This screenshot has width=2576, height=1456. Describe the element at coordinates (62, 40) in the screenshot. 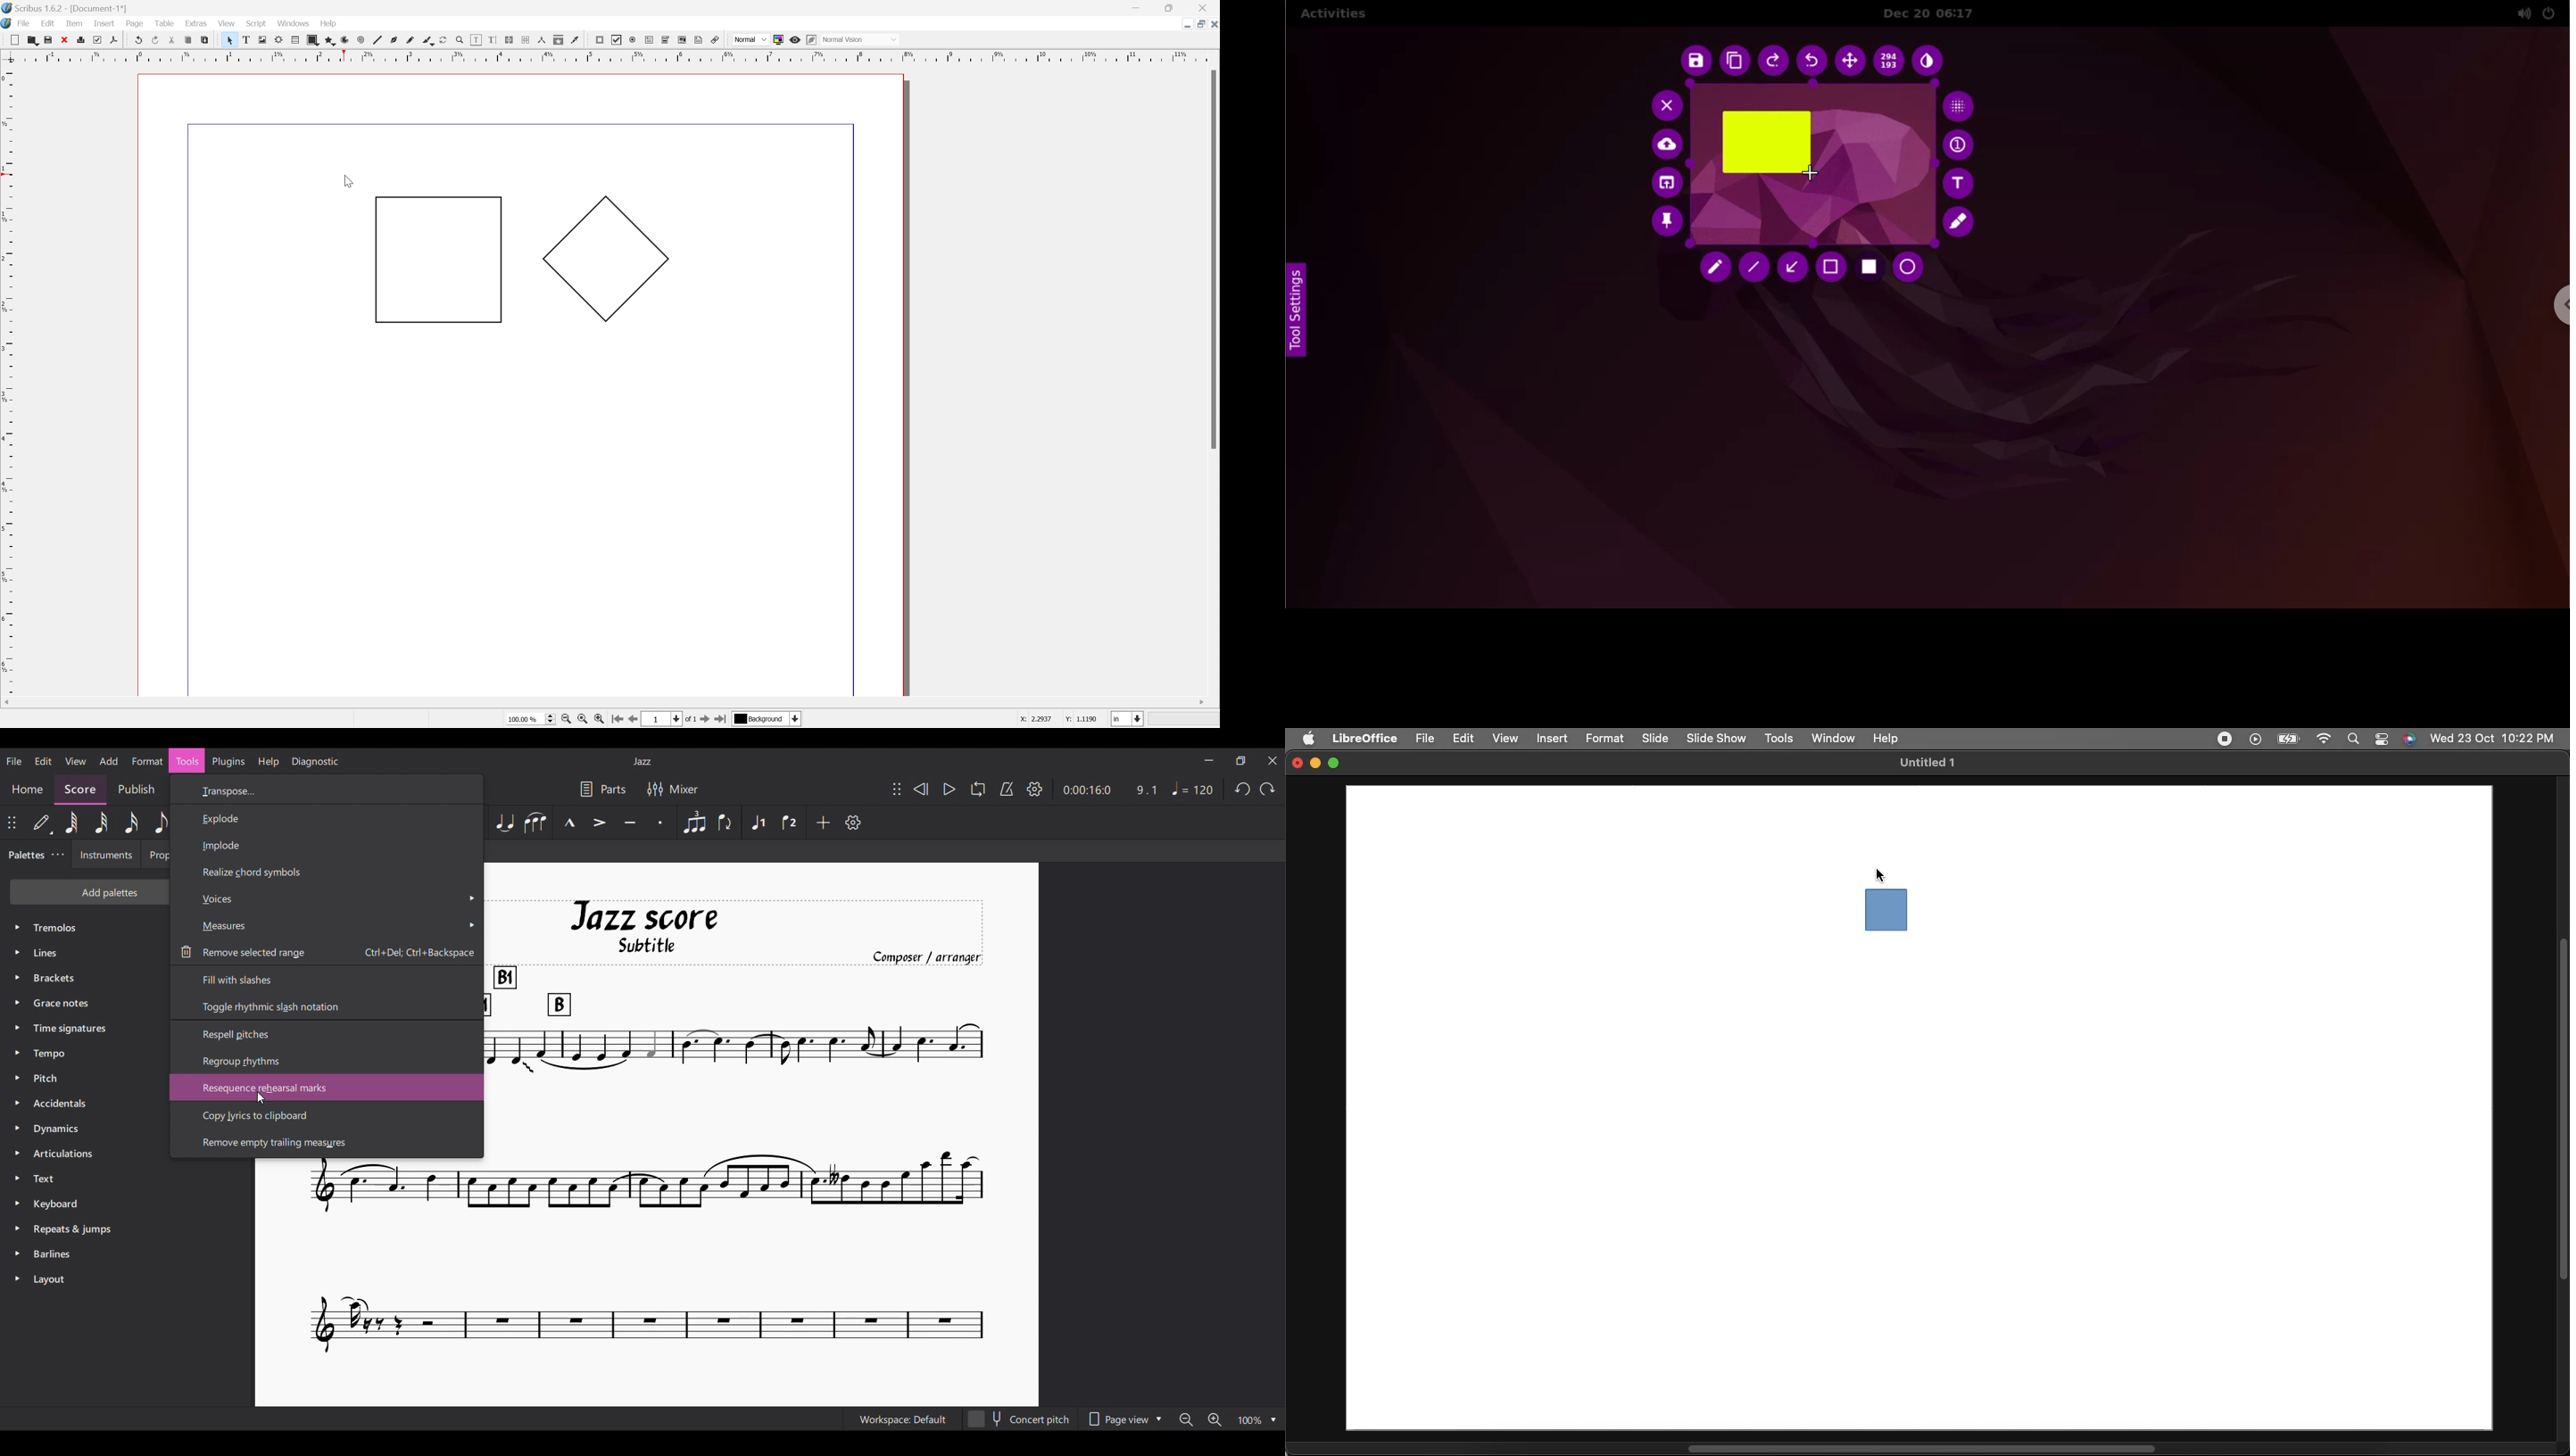

I see `close` at that location.